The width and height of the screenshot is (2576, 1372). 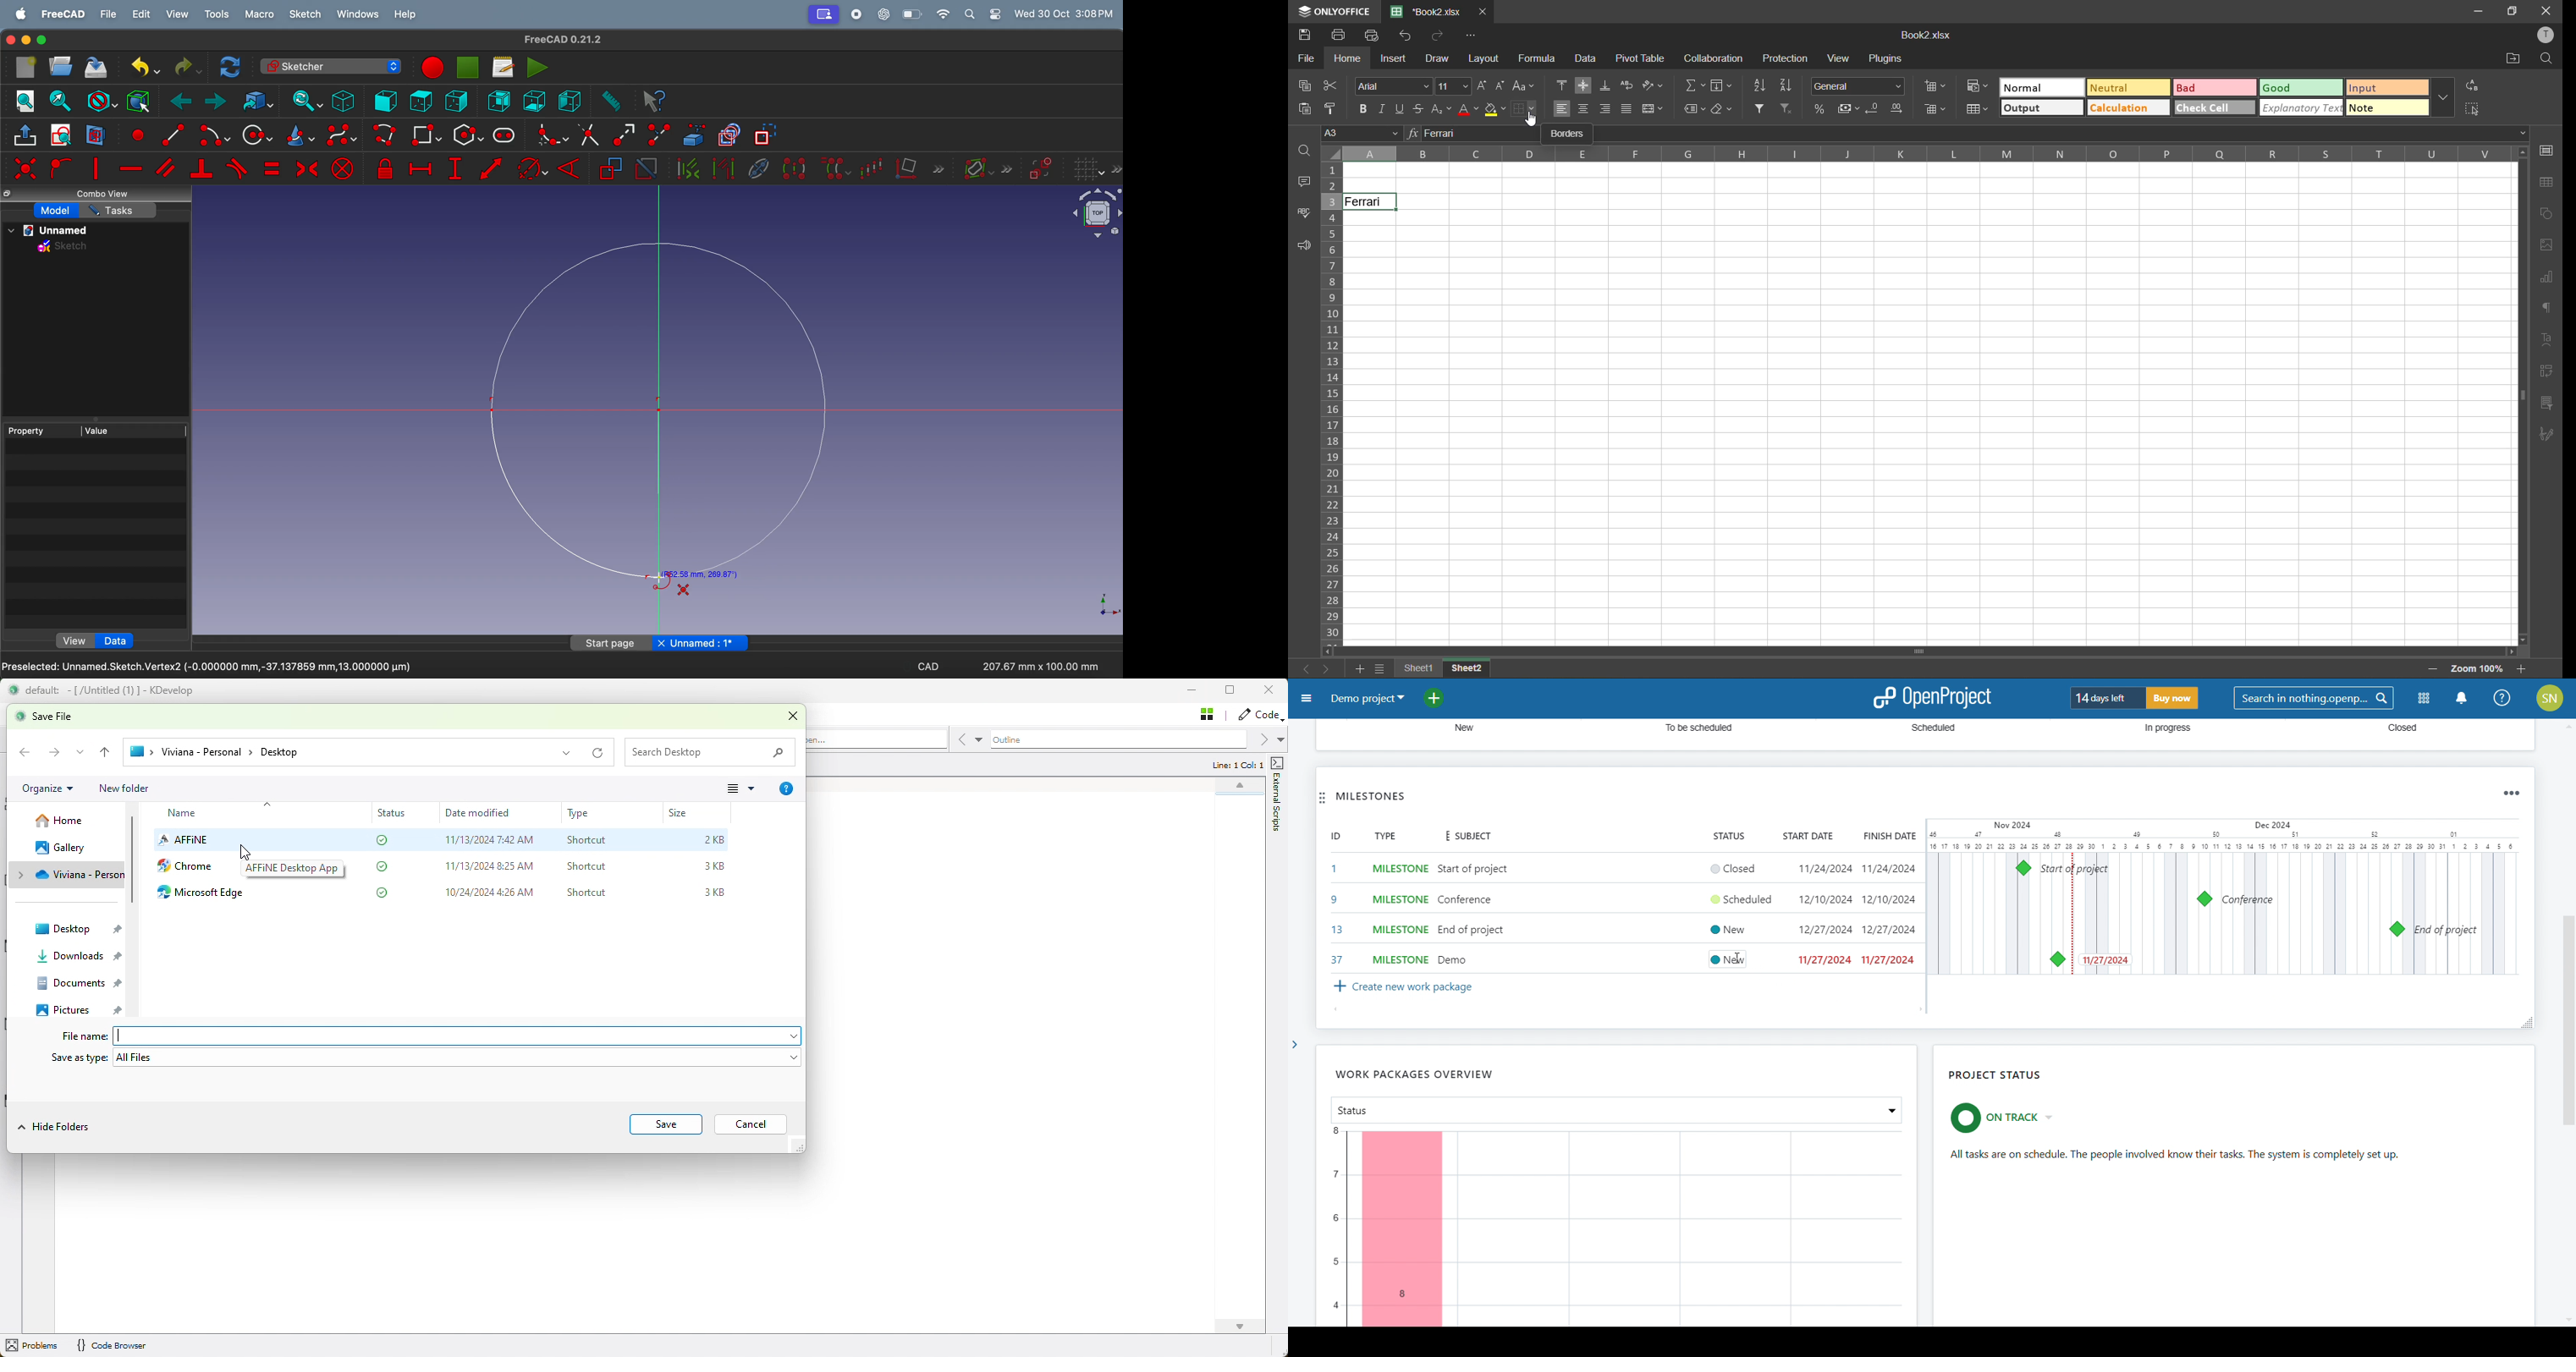 I want to click on windows, so click(x=358, y=15).